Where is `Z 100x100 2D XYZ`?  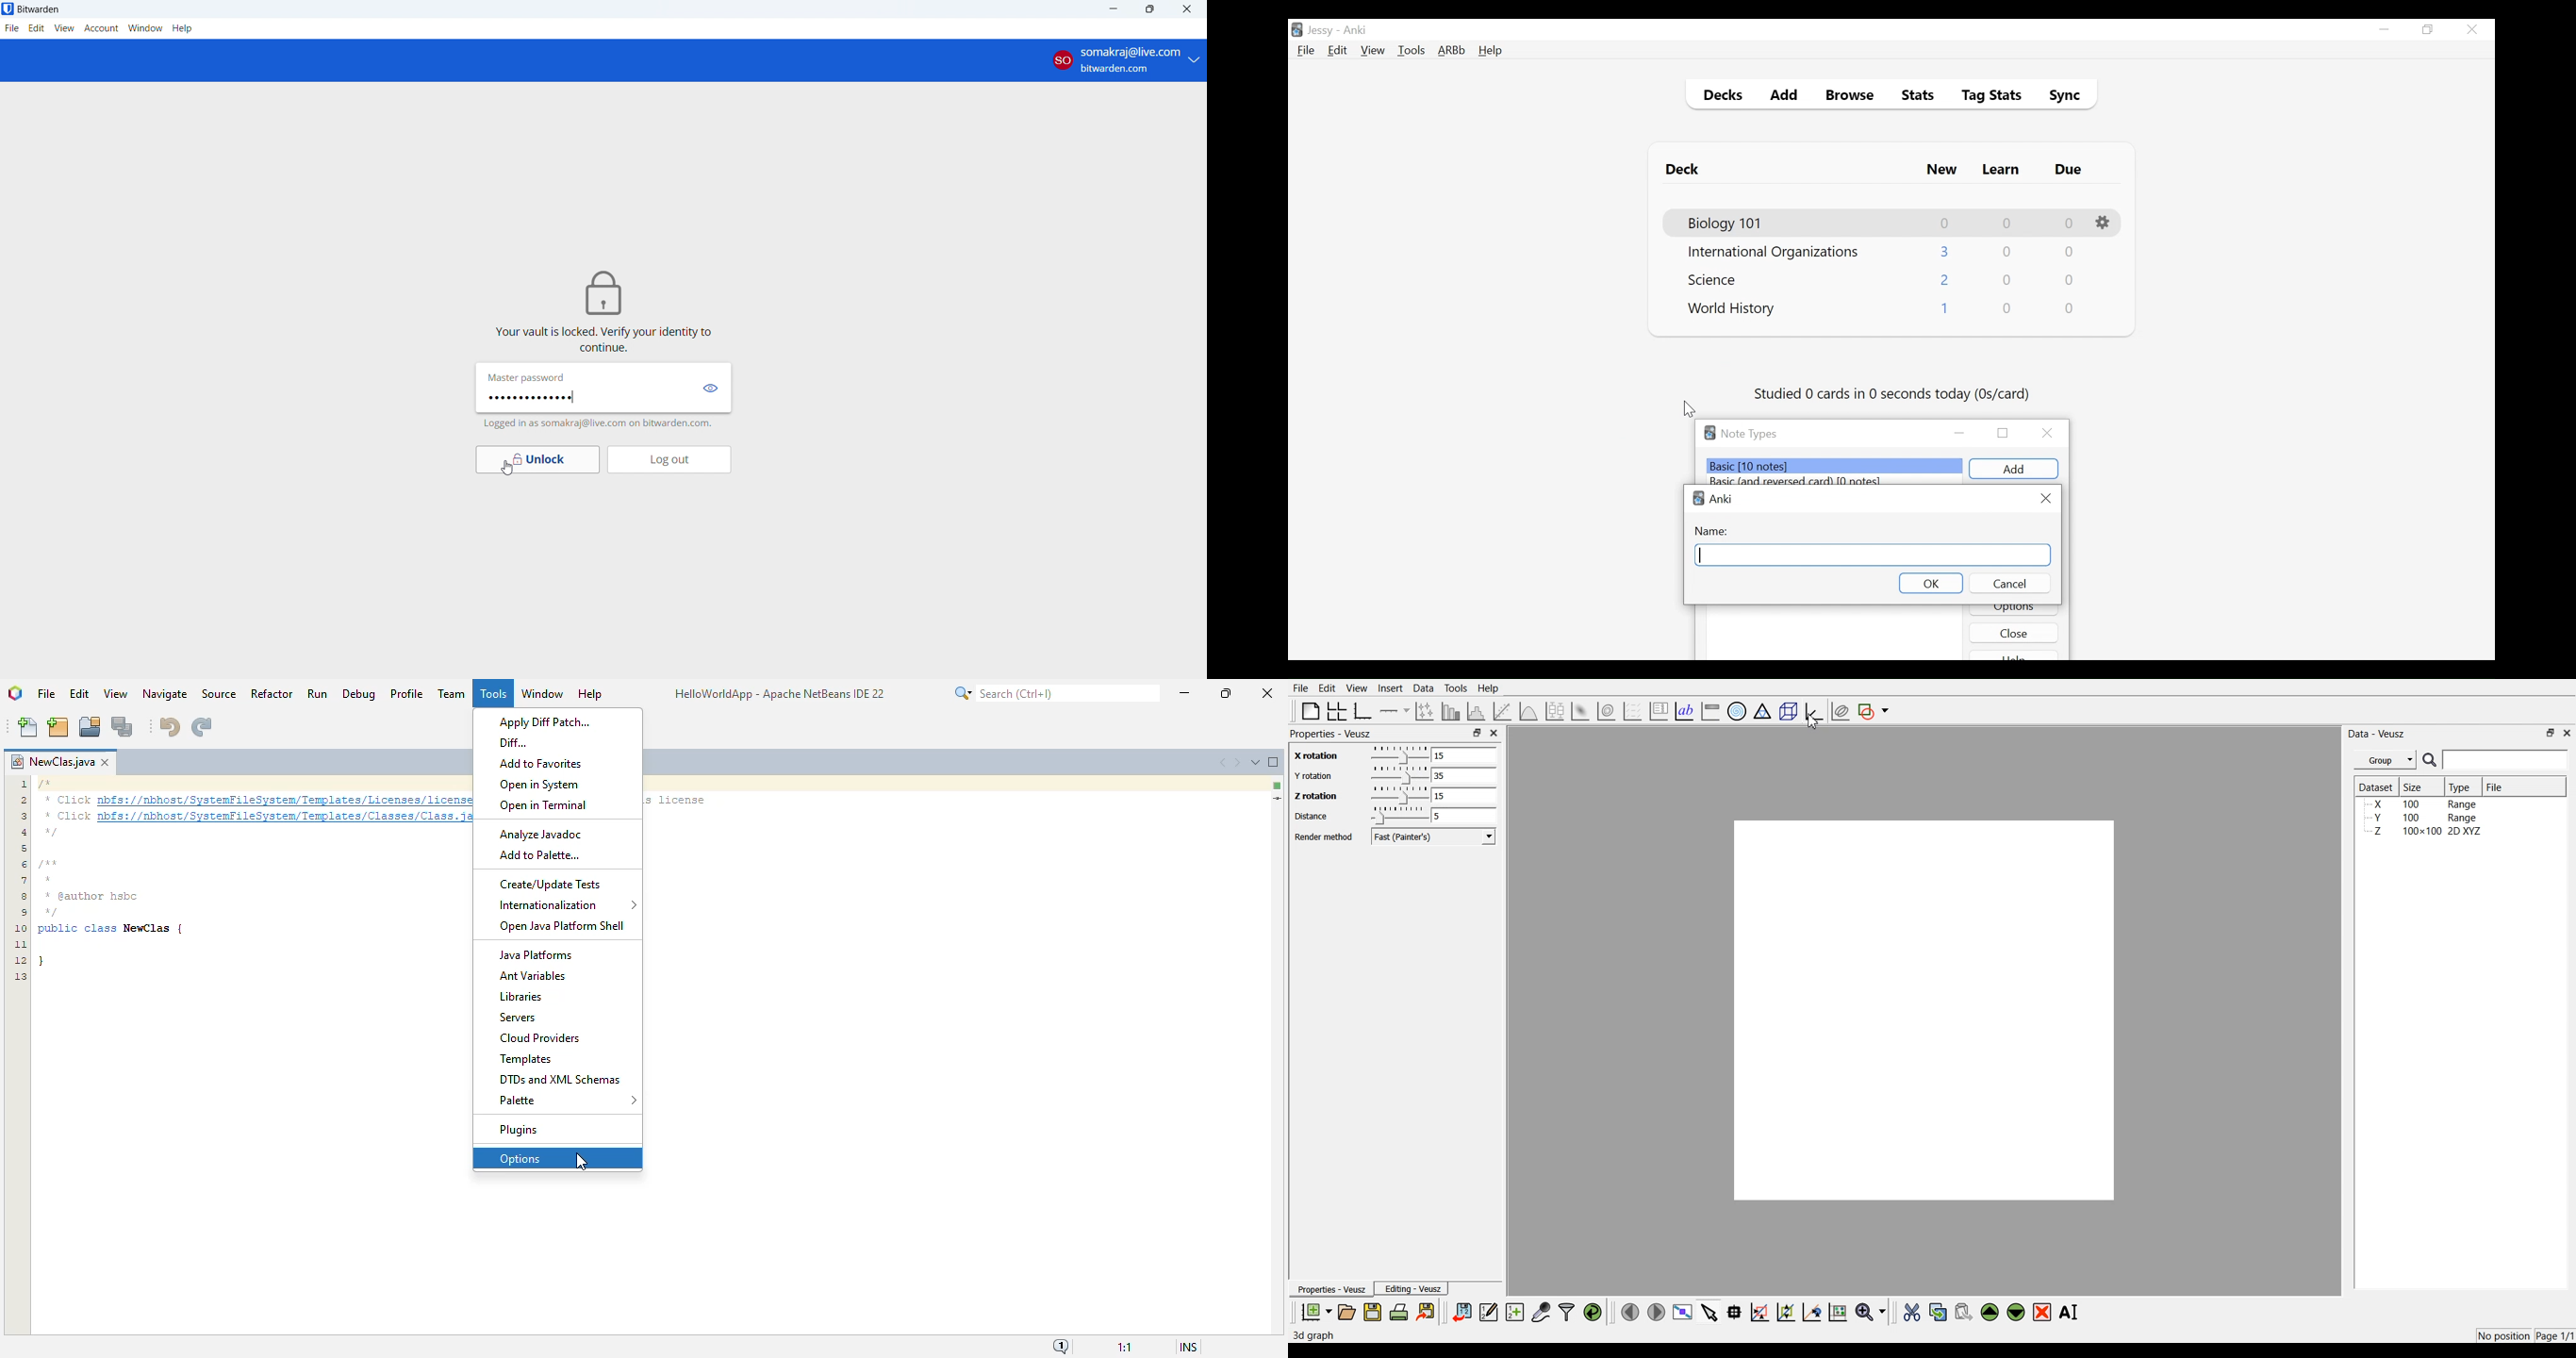
Z 100x100 2D XYZ is located at coordinates (2425, 831).